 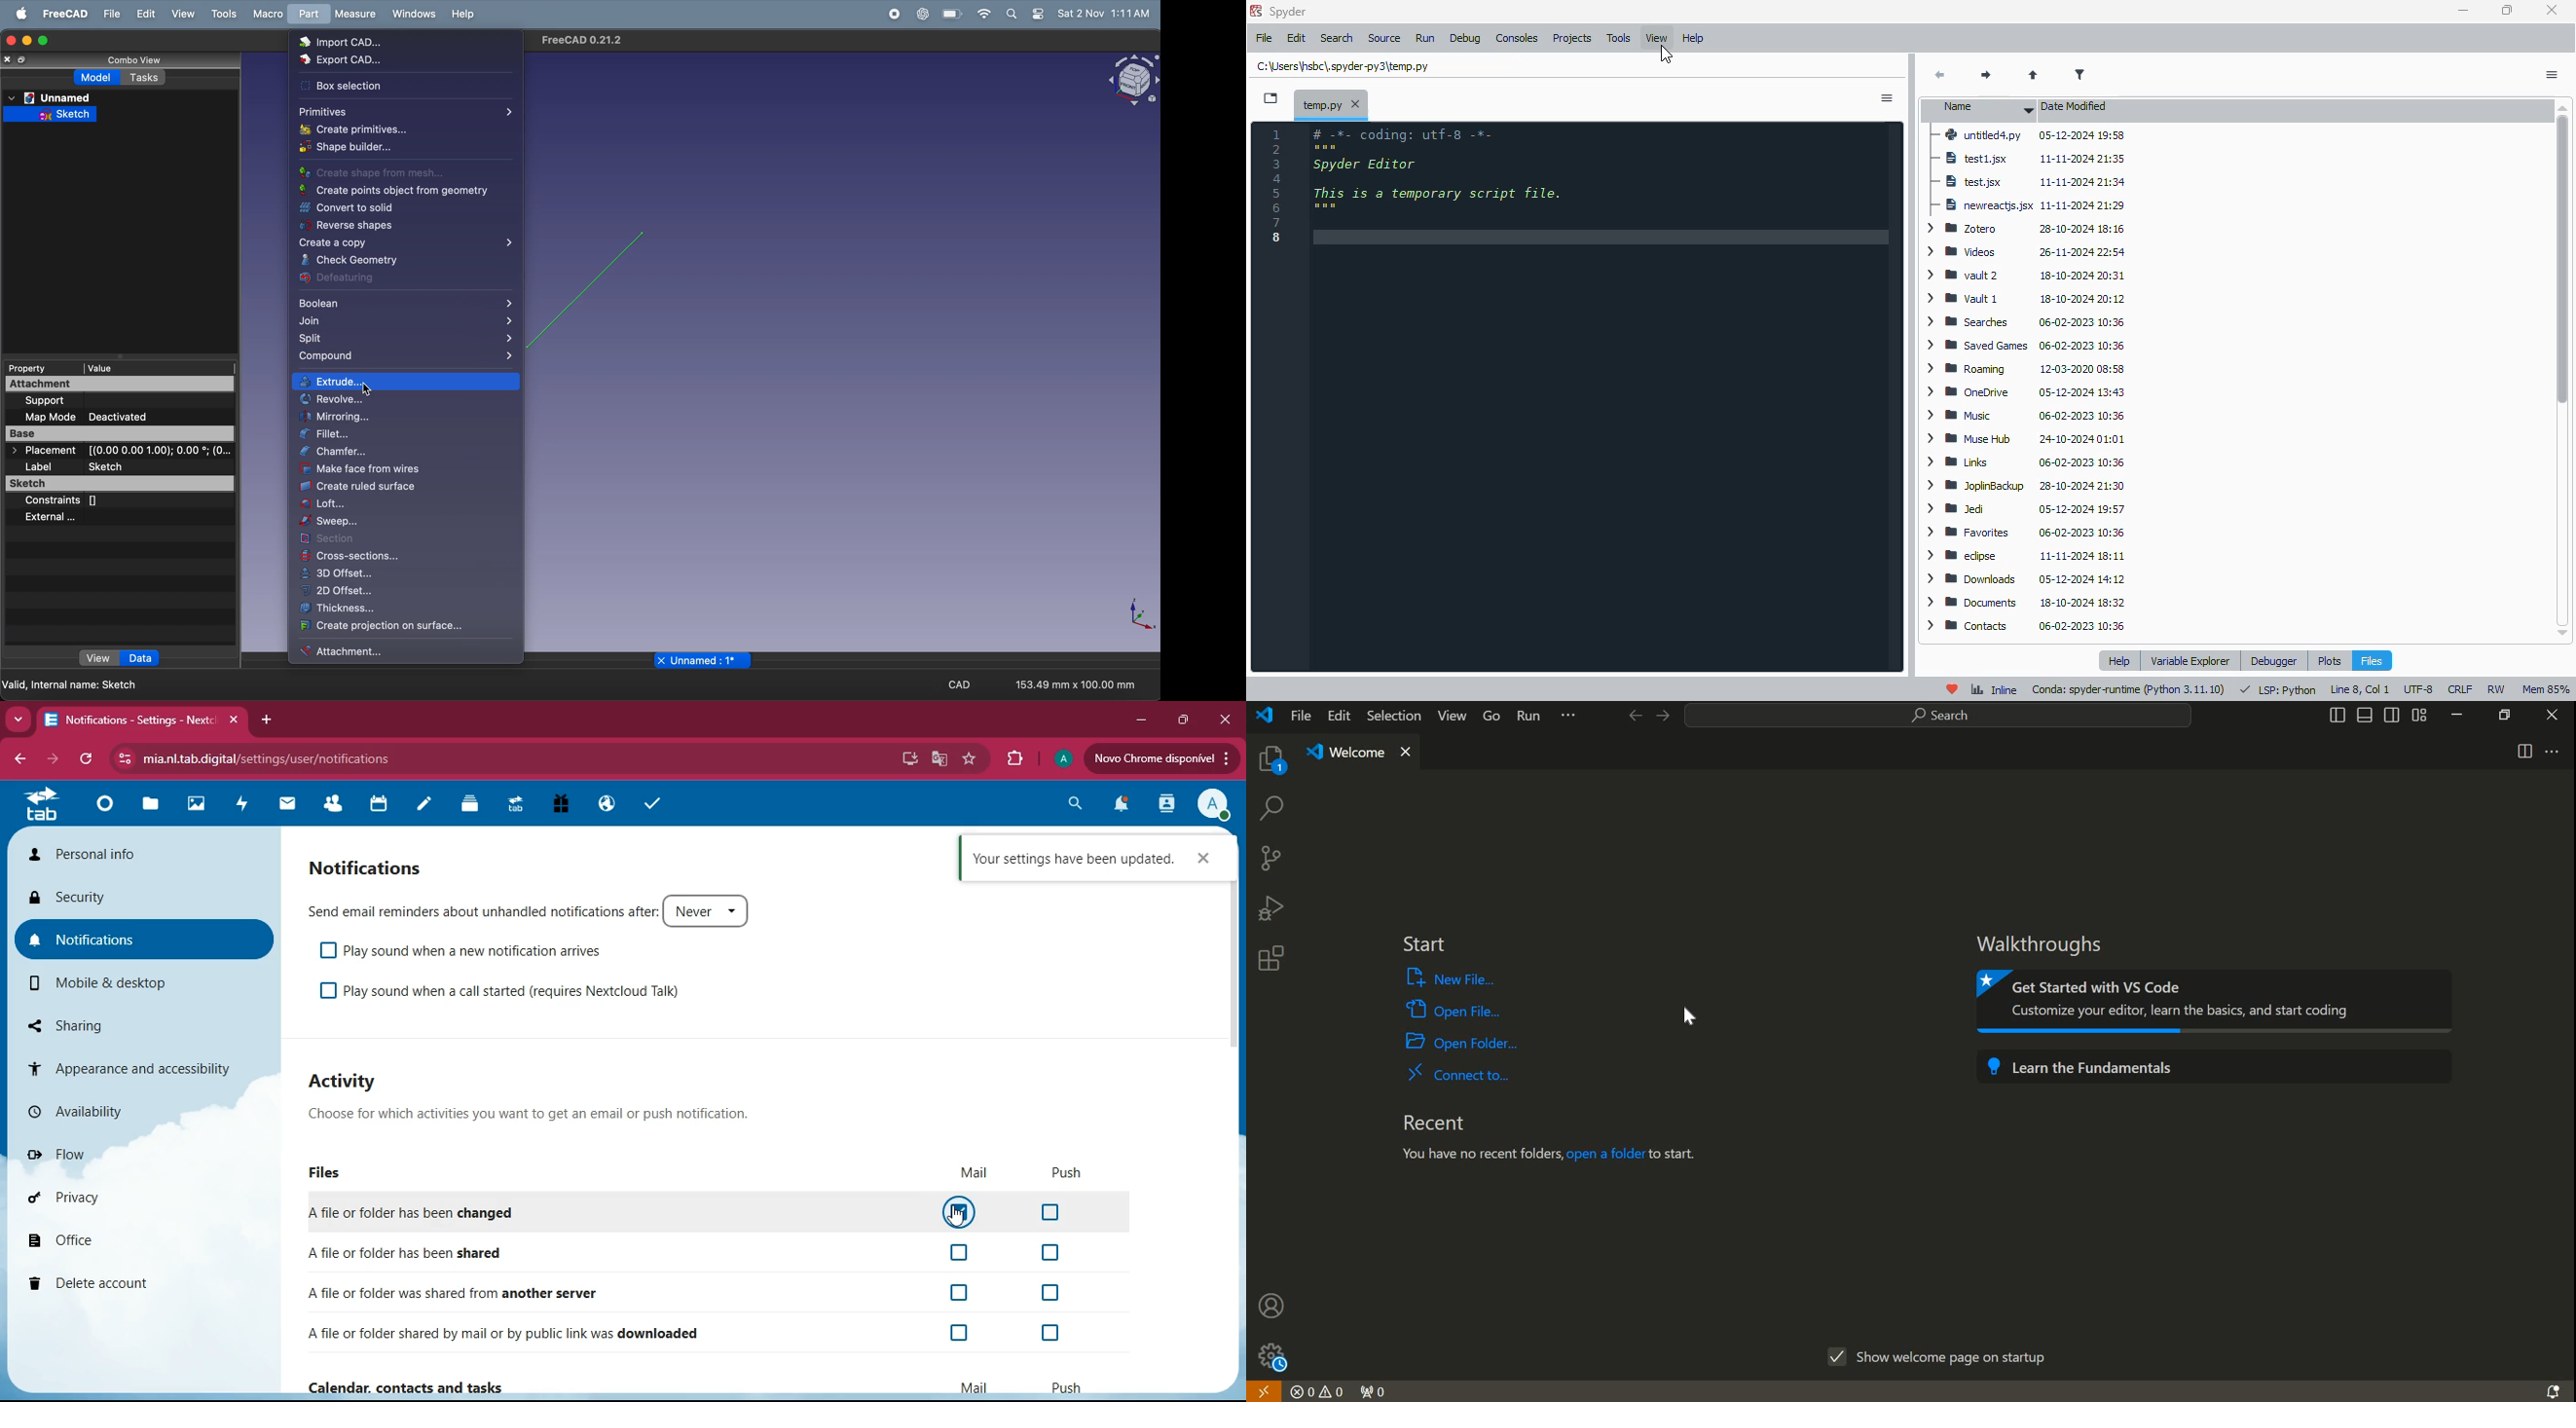 What do you see at coordinates (883, 760) in the screenshot?
I see `password` at bounding box center [883, 760].